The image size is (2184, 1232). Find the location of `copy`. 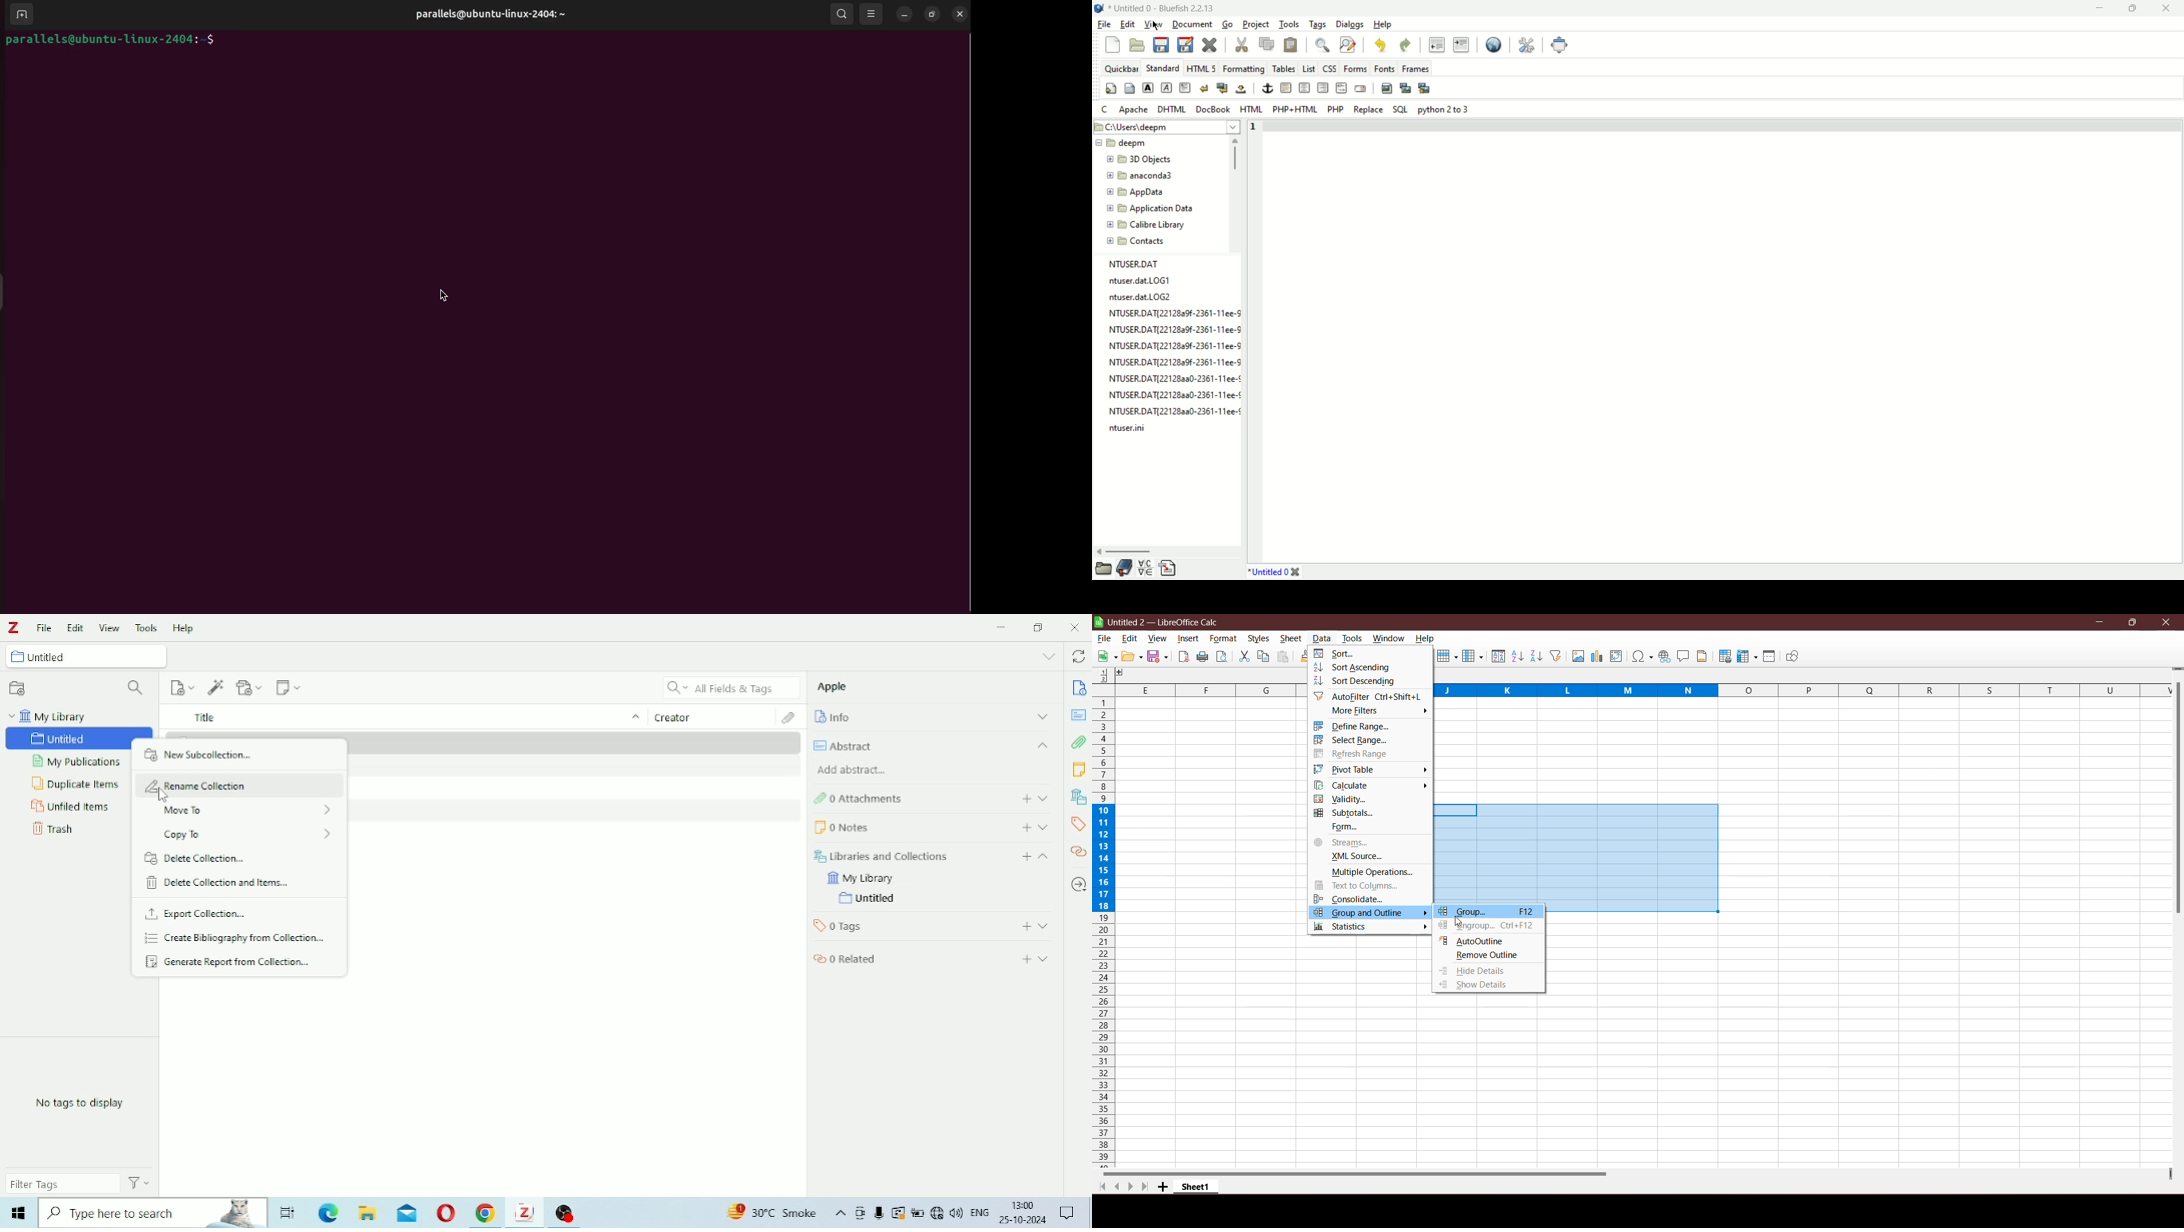

copy is located at coordinates (1268, 44).